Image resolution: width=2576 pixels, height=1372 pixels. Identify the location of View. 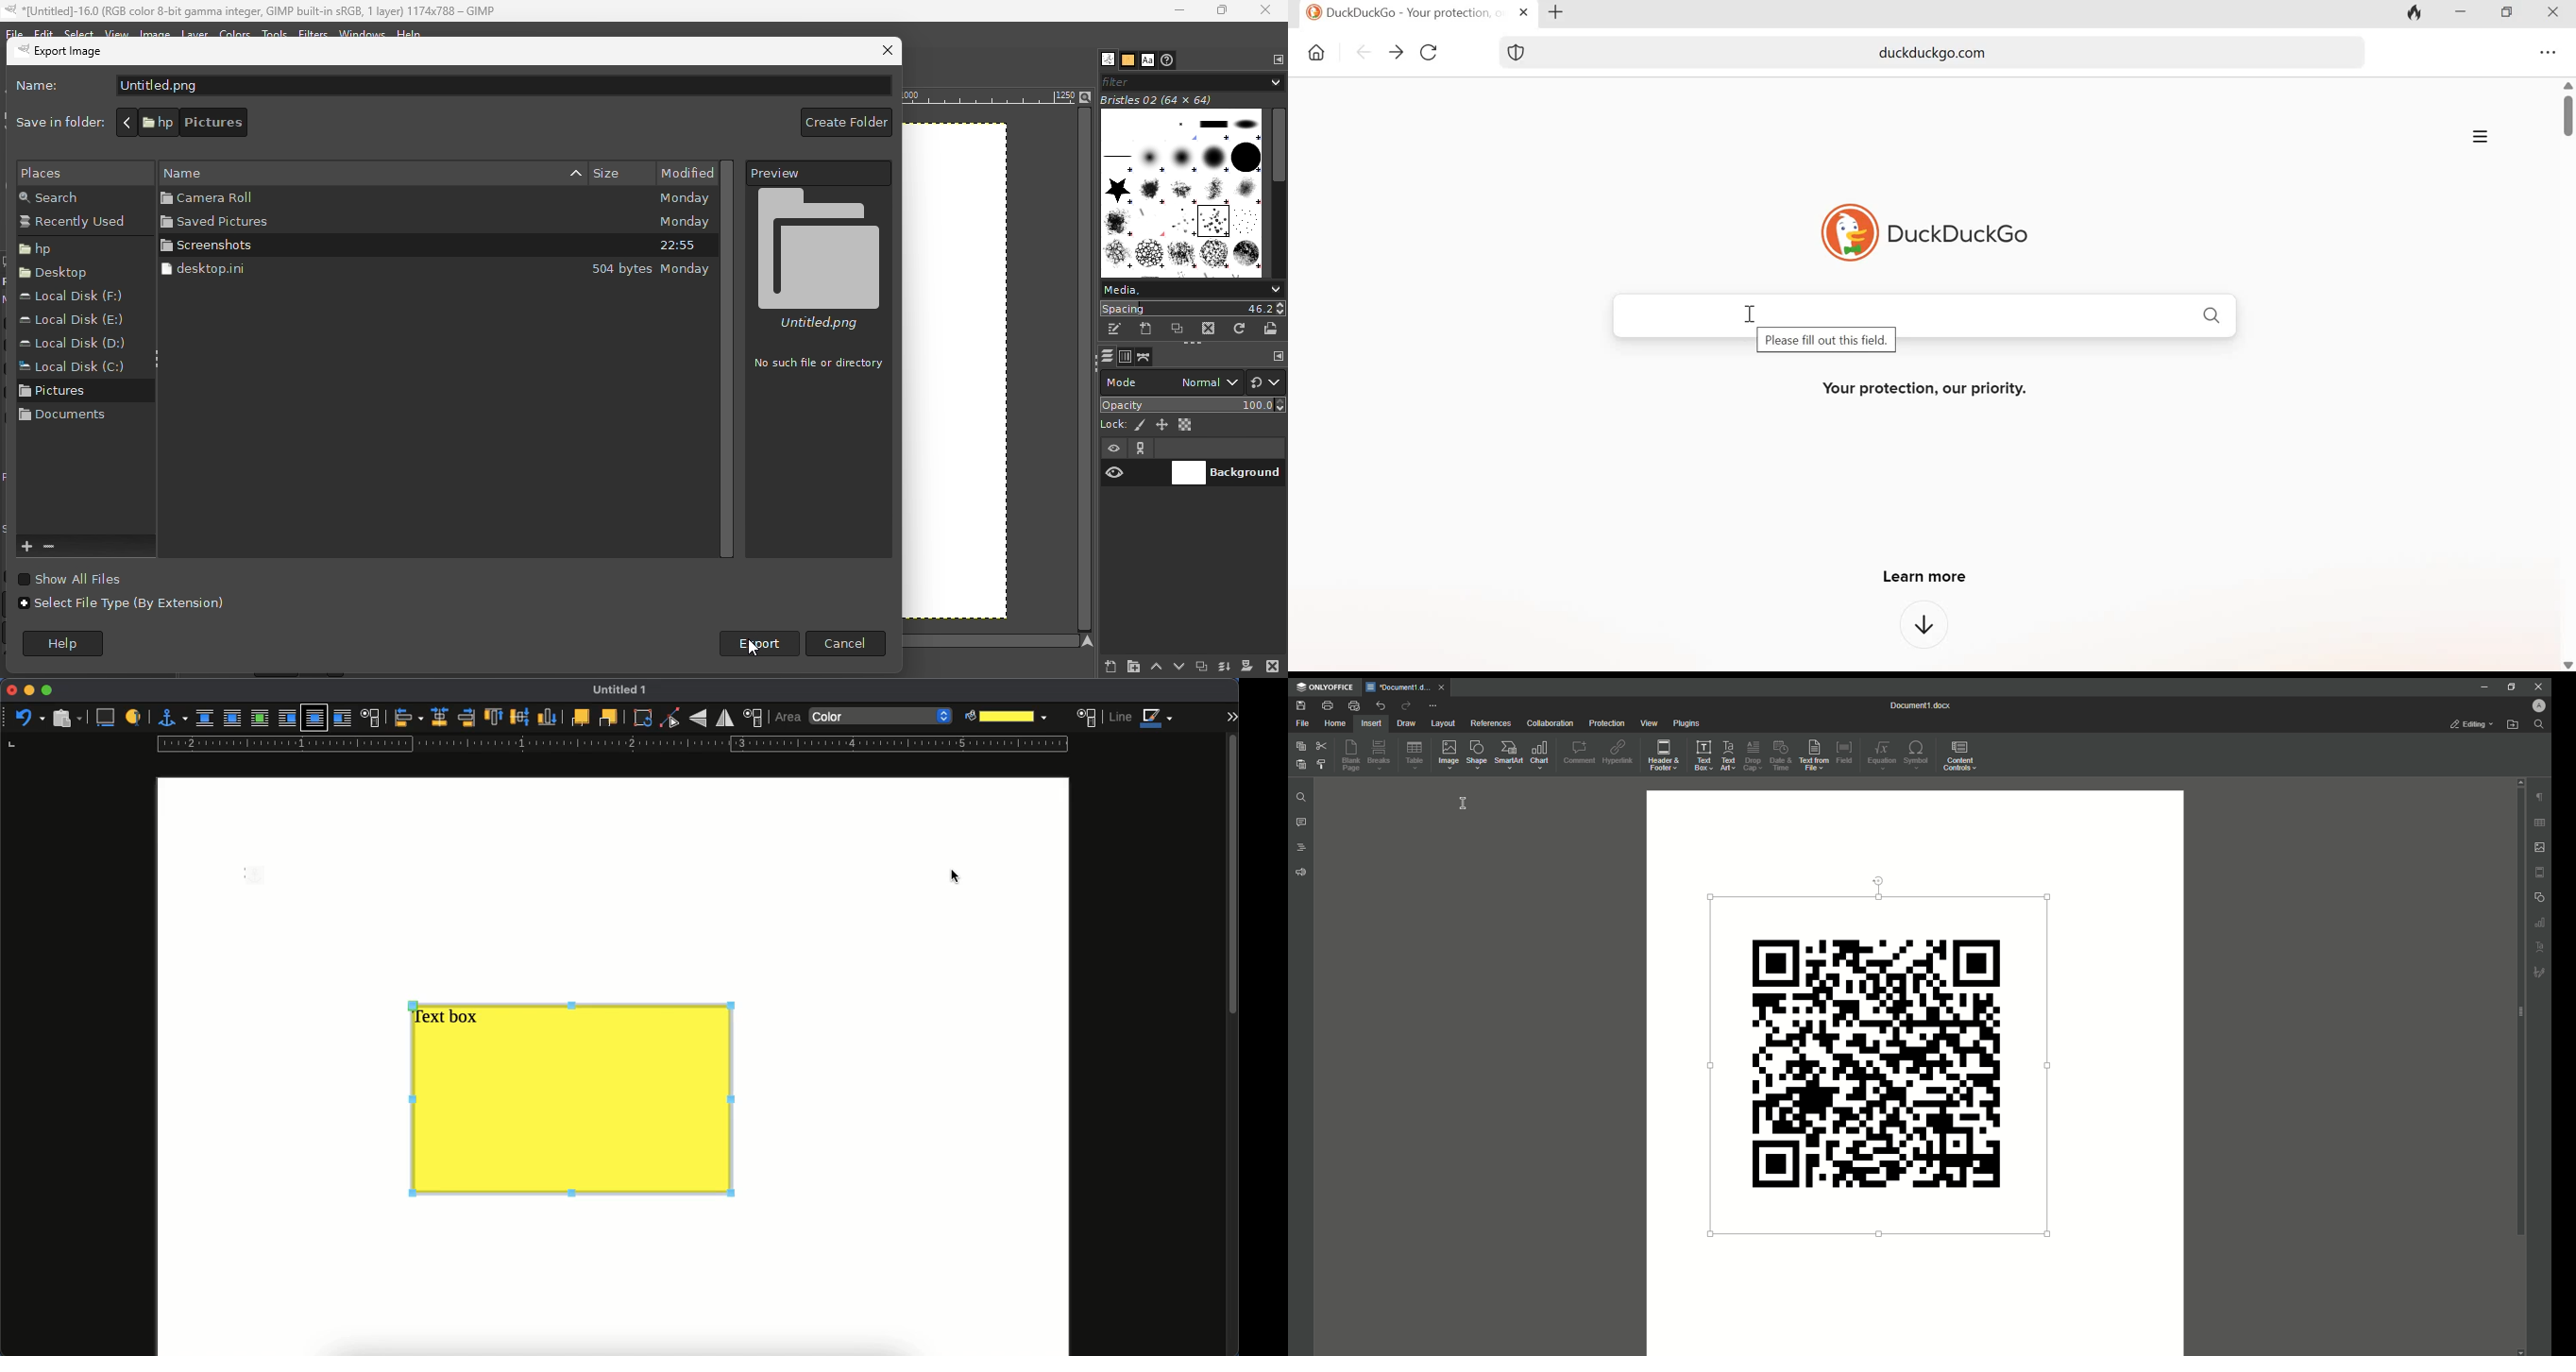
(1647, 724).